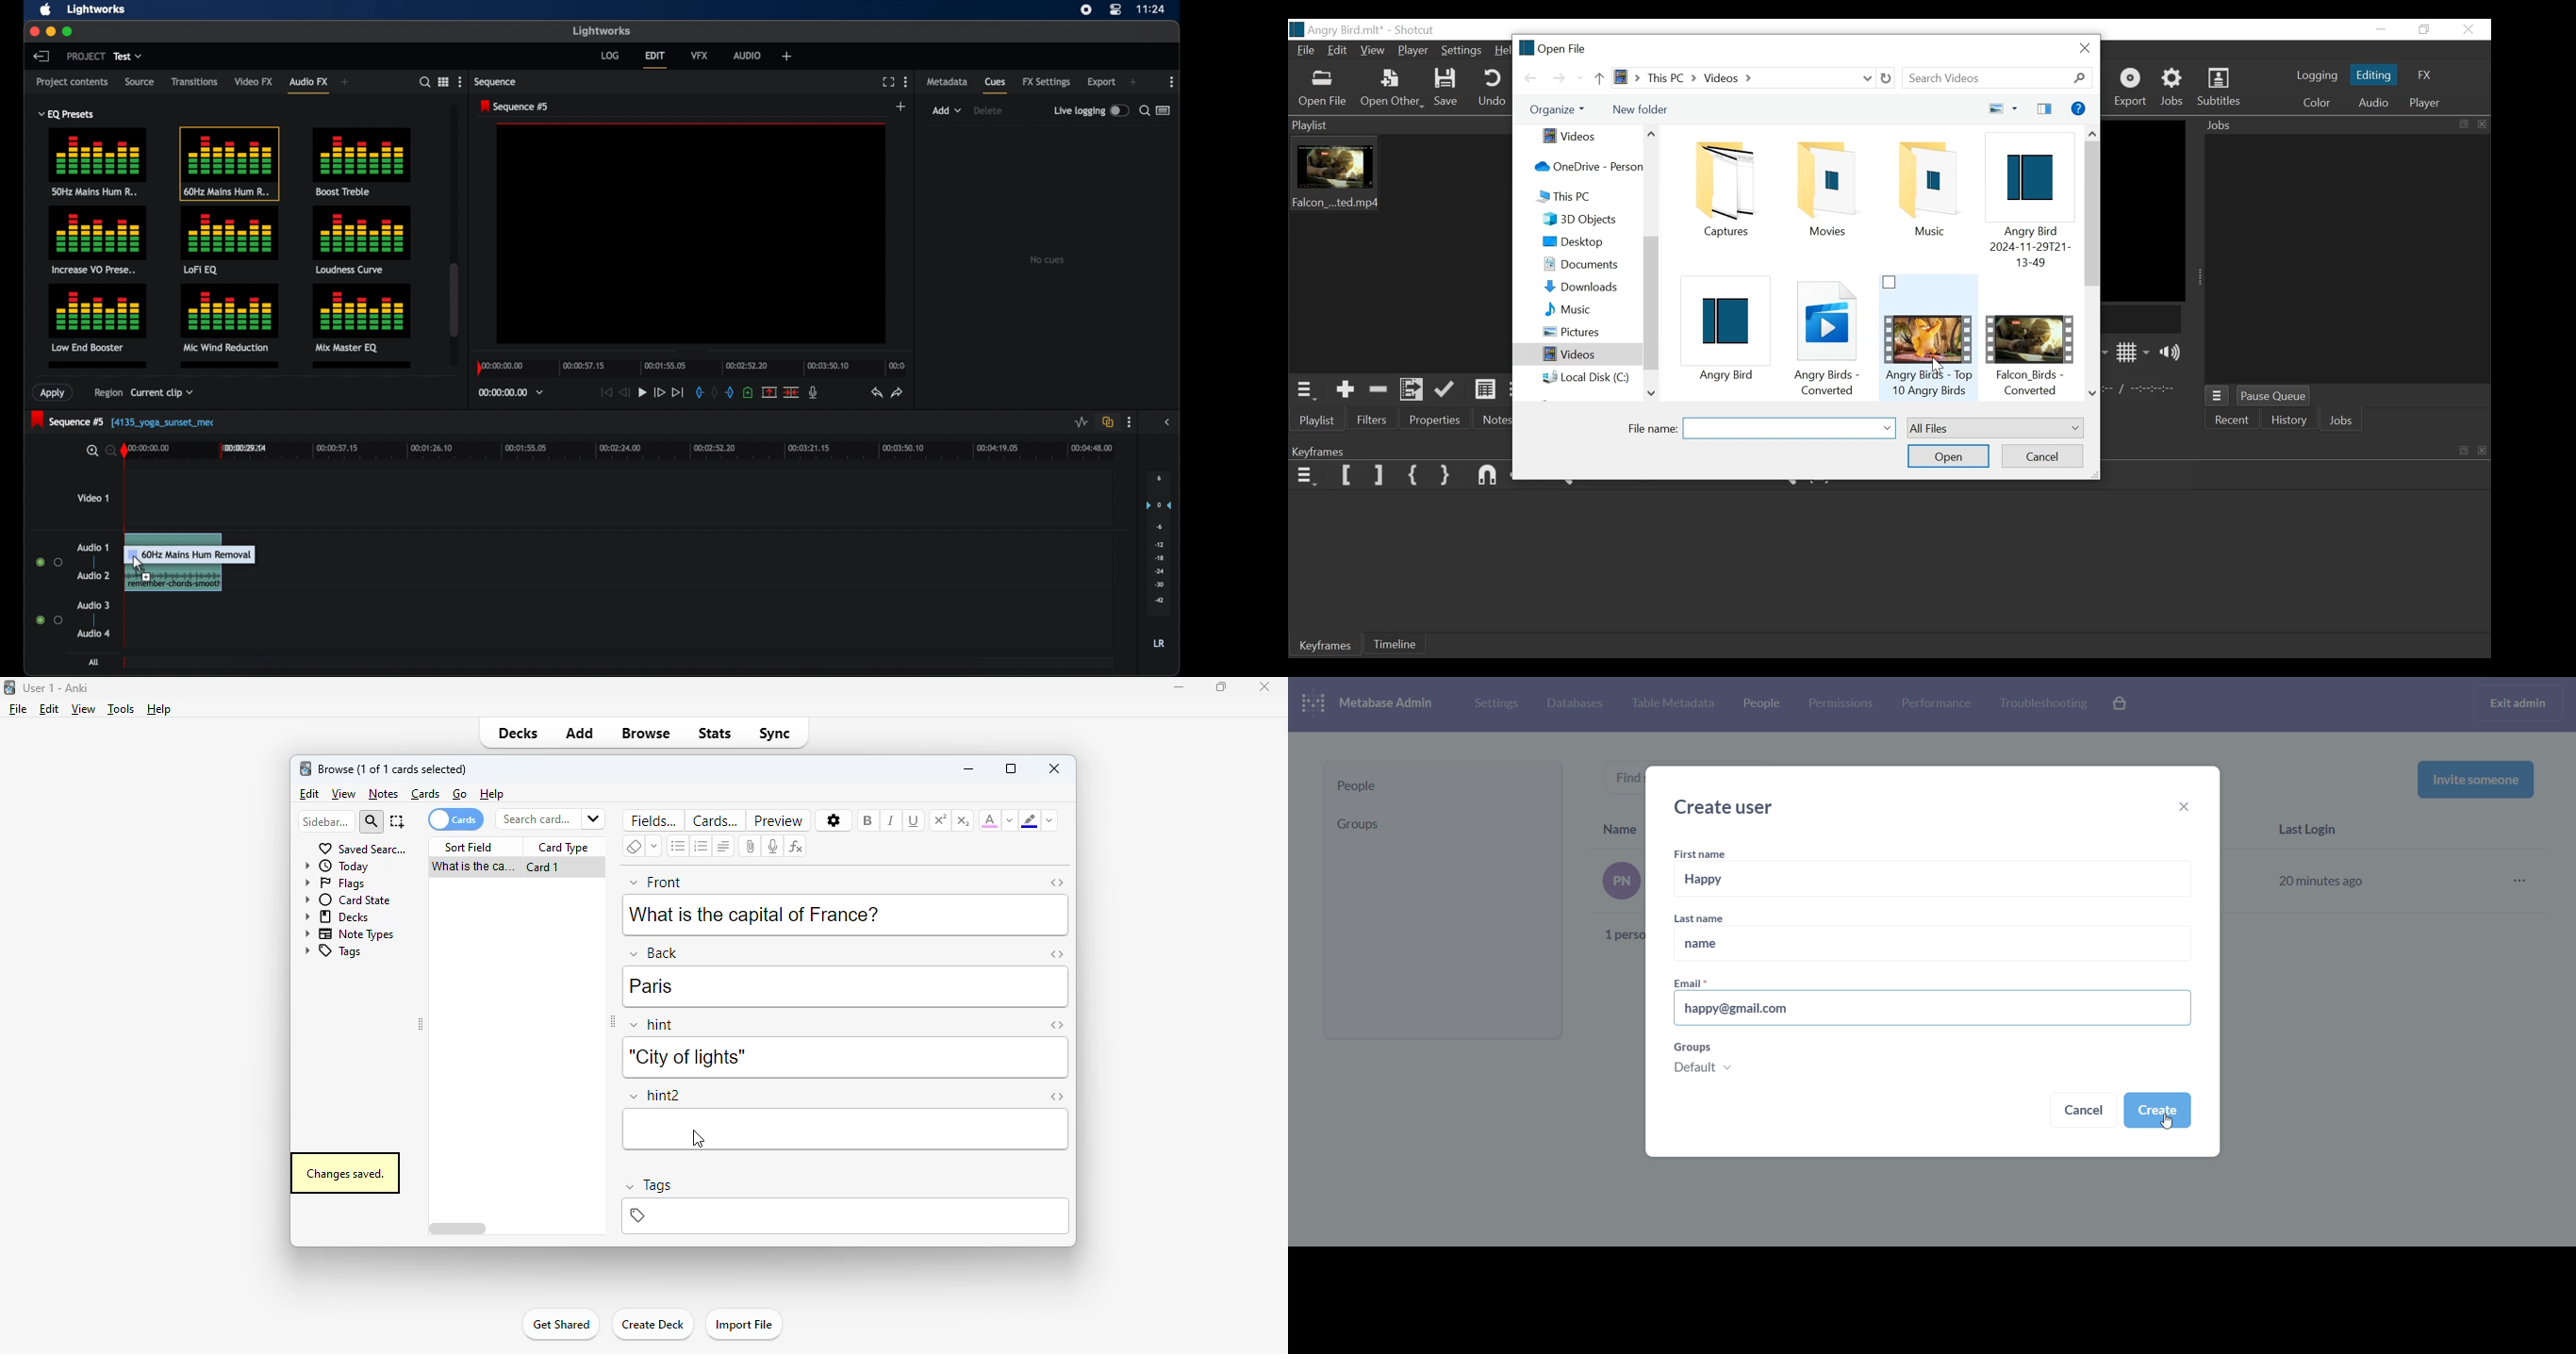  I want to click on Select File TYPE, so click(1997, 427).